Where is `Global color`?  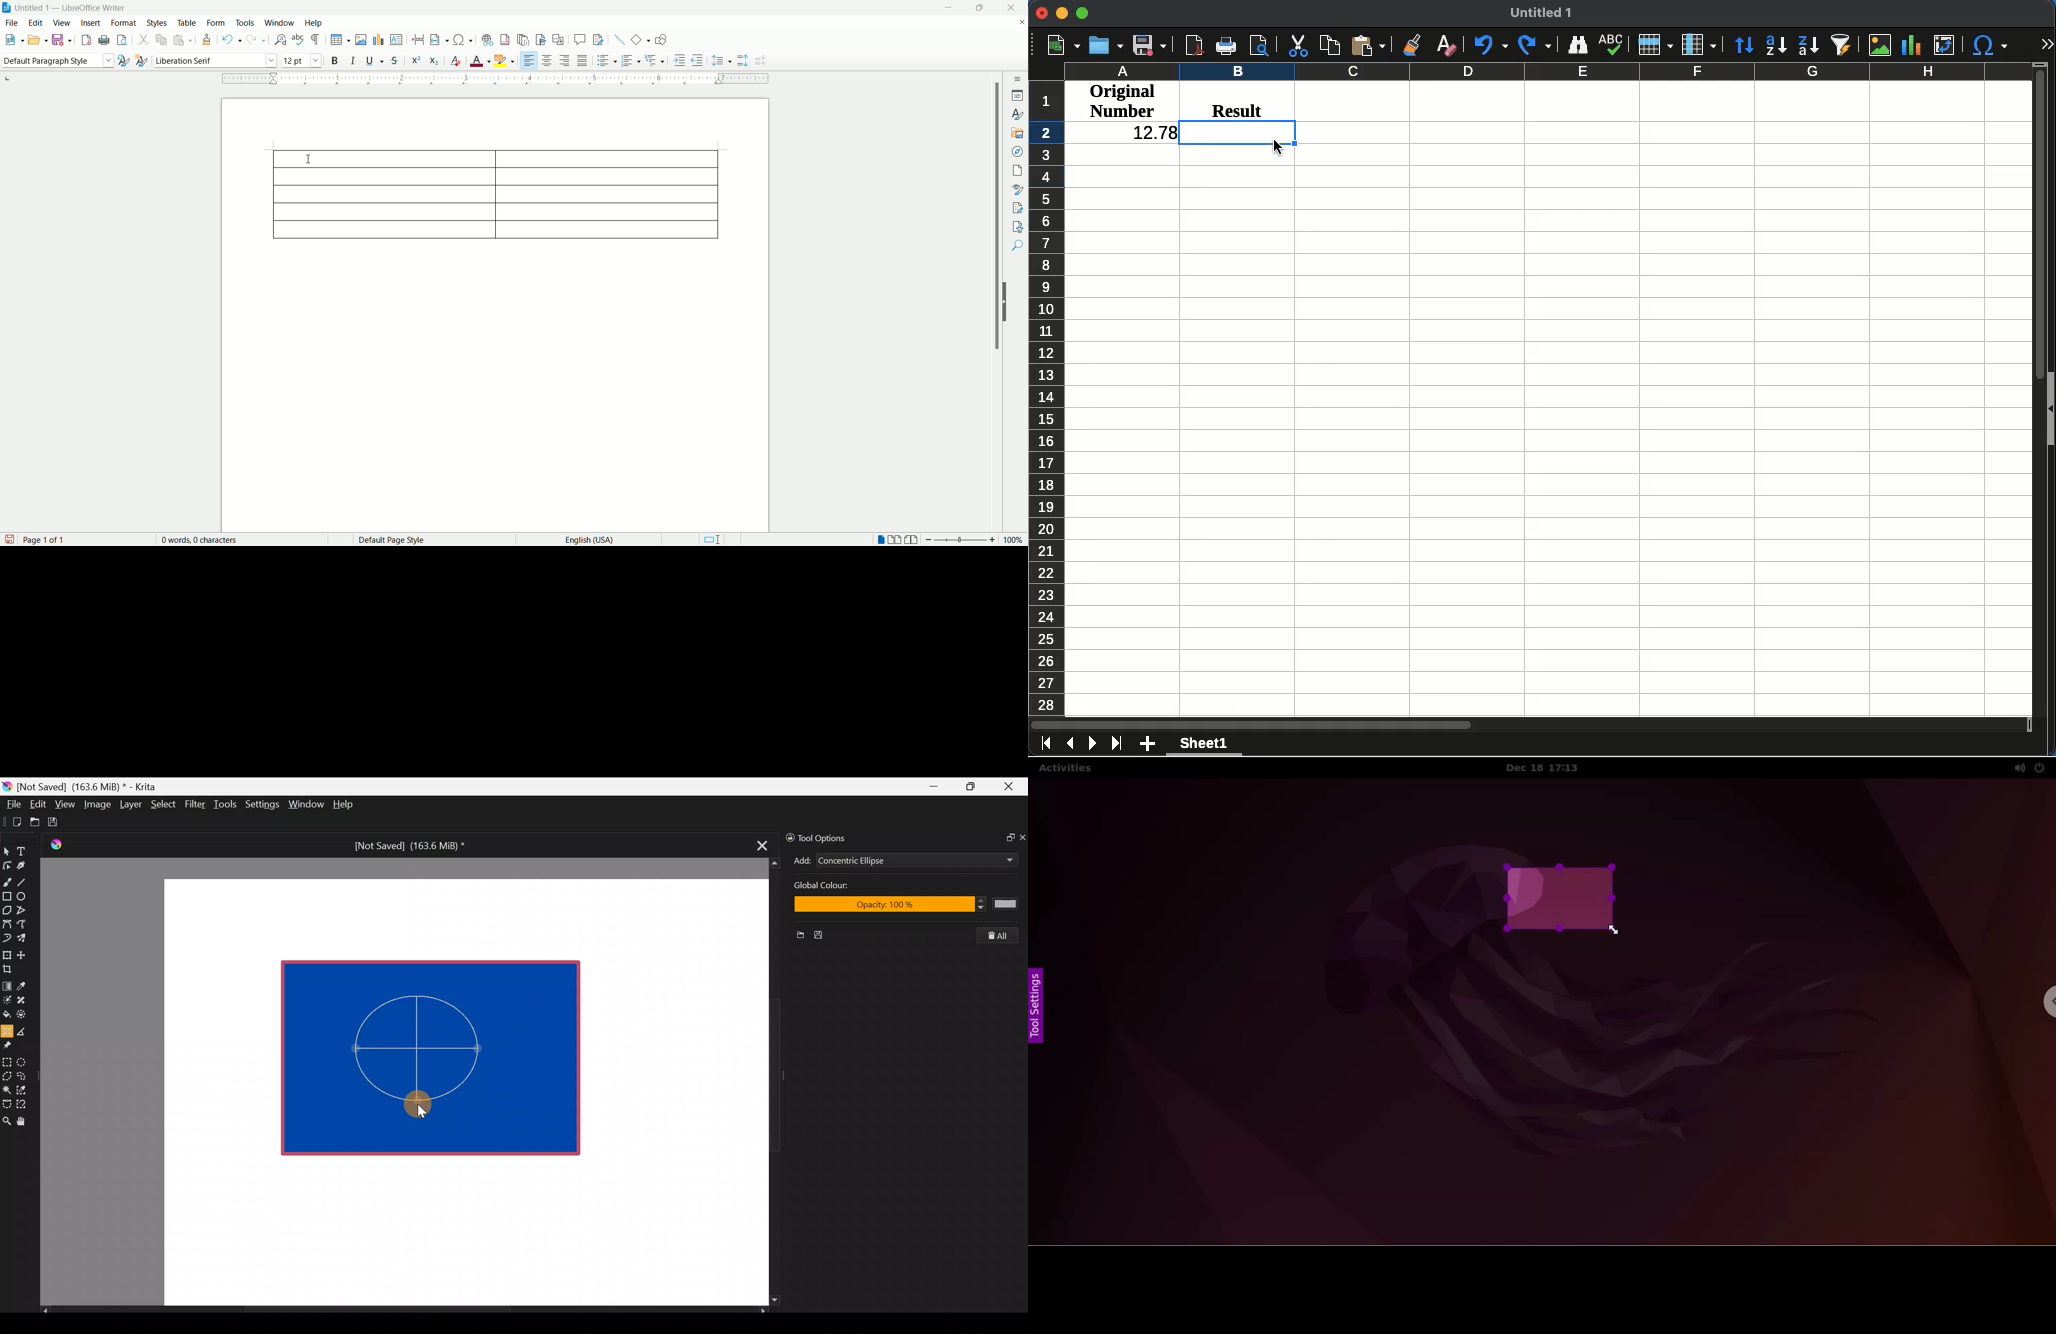 Global color is located at coordinates (851, 887).